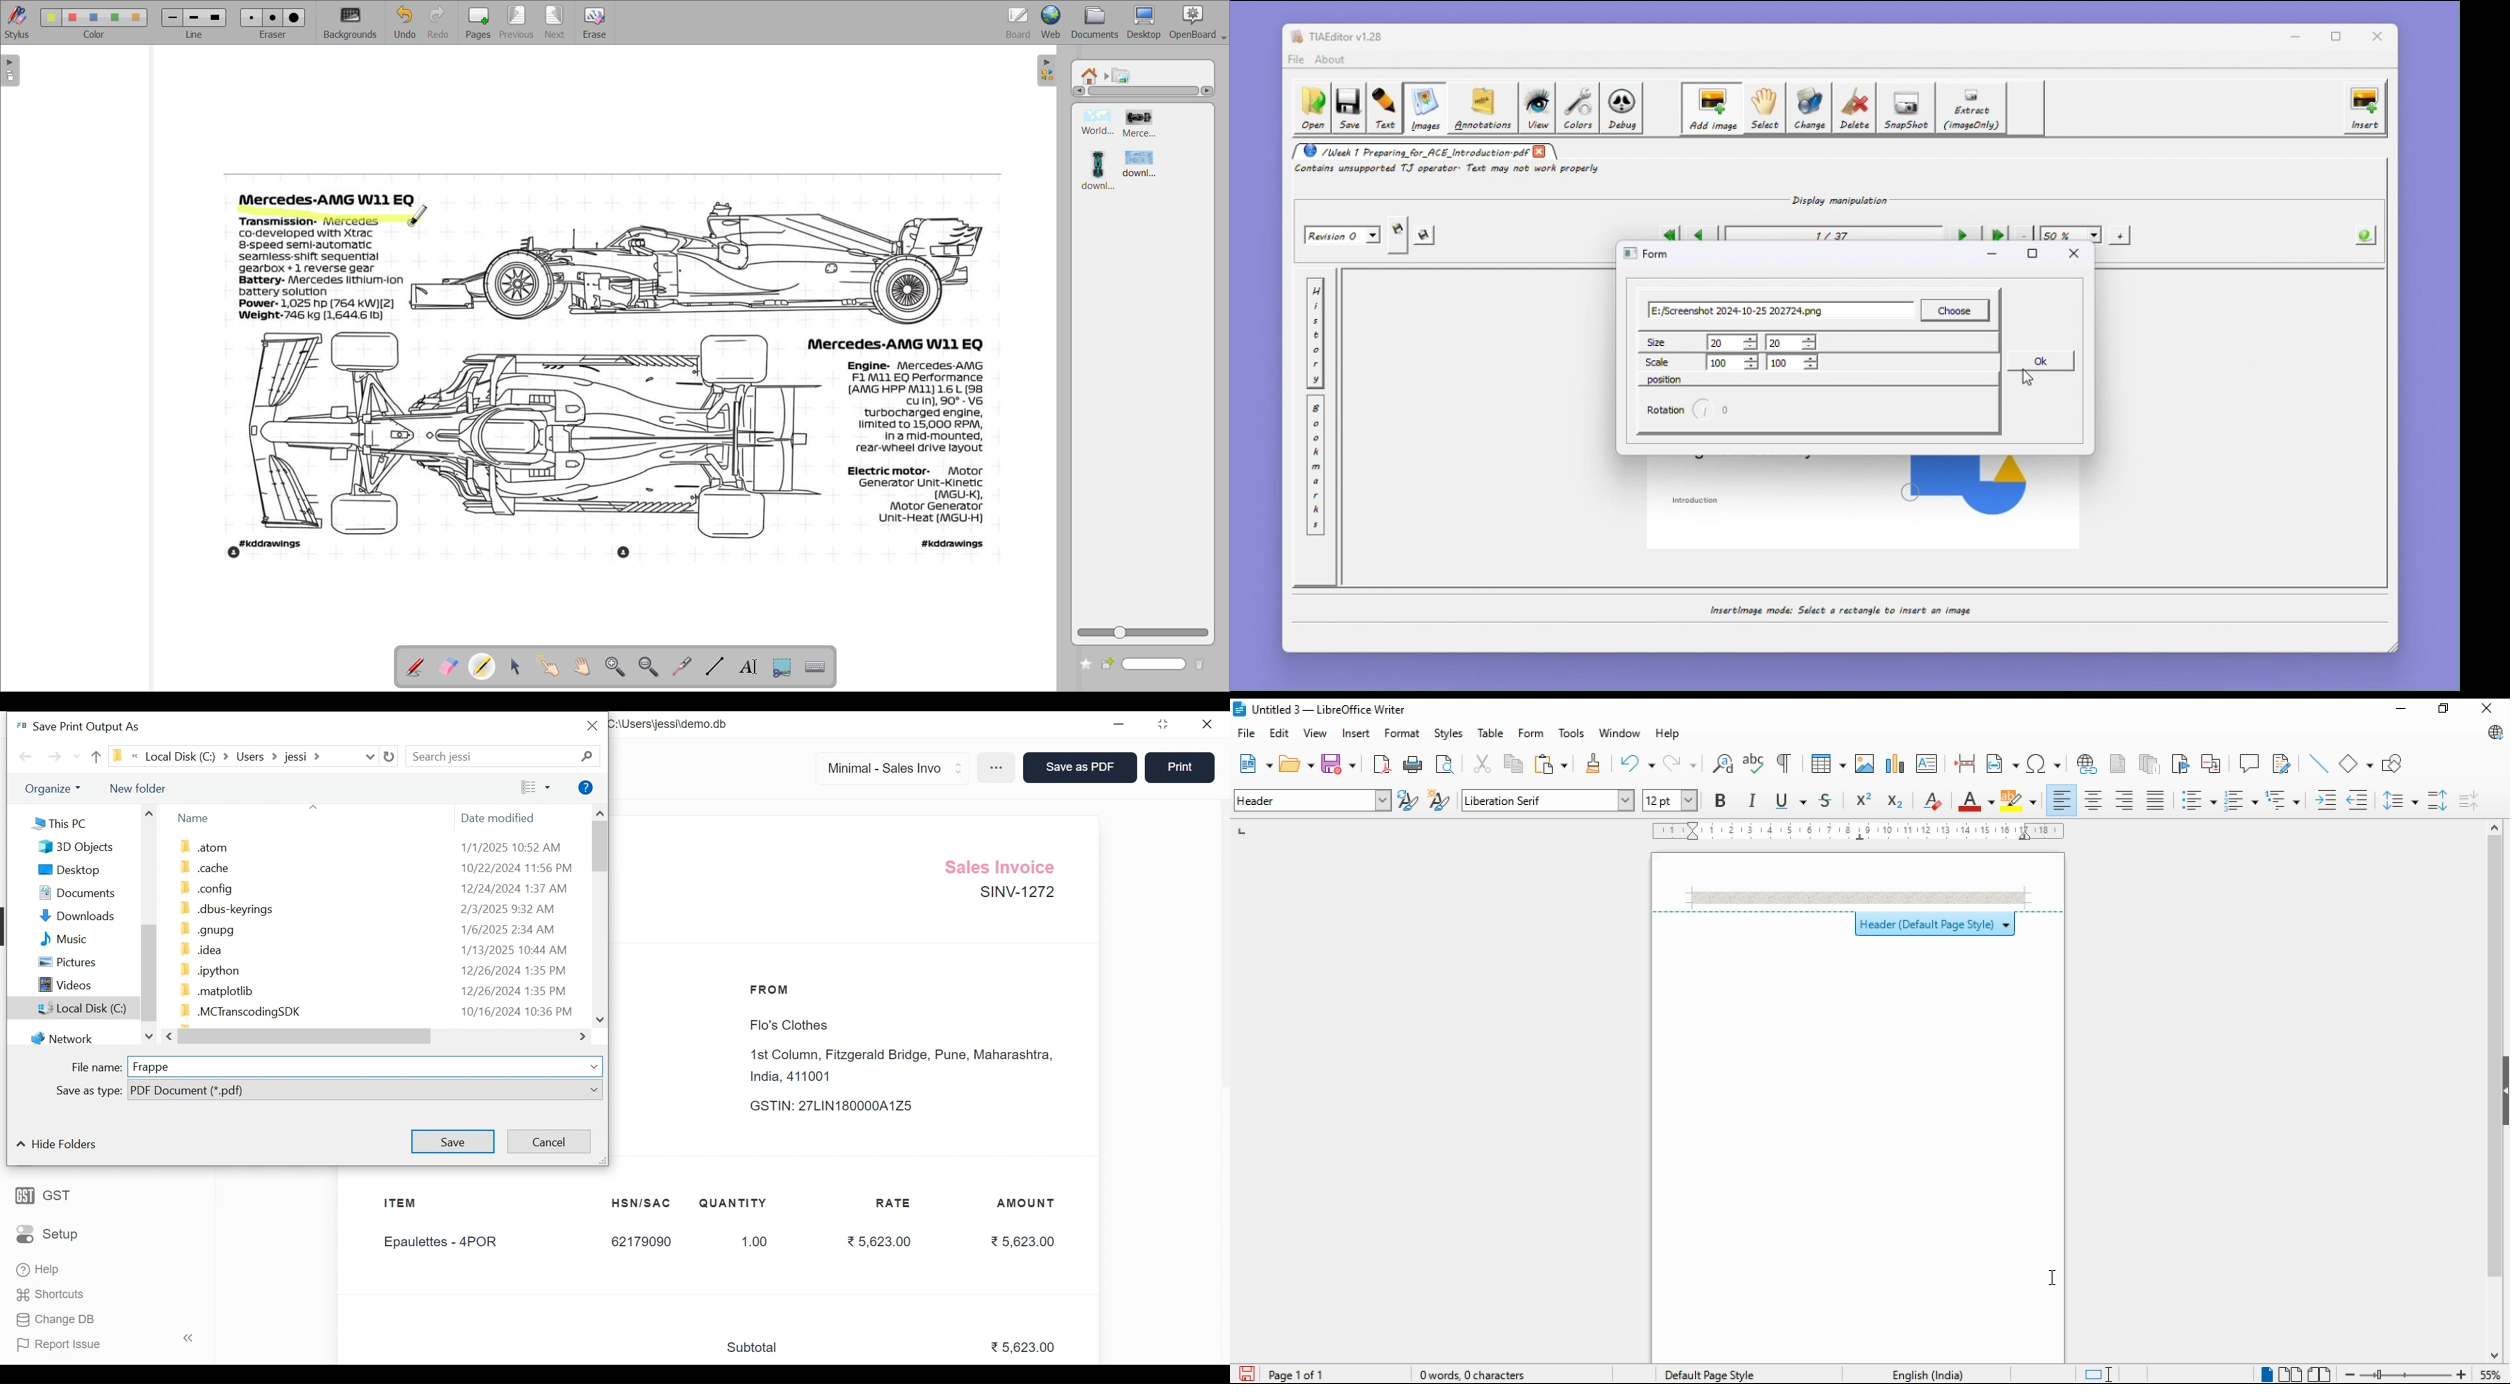 This screenshot has width=2520, height=1400. I want to click on RATE, so click(897, 1203).